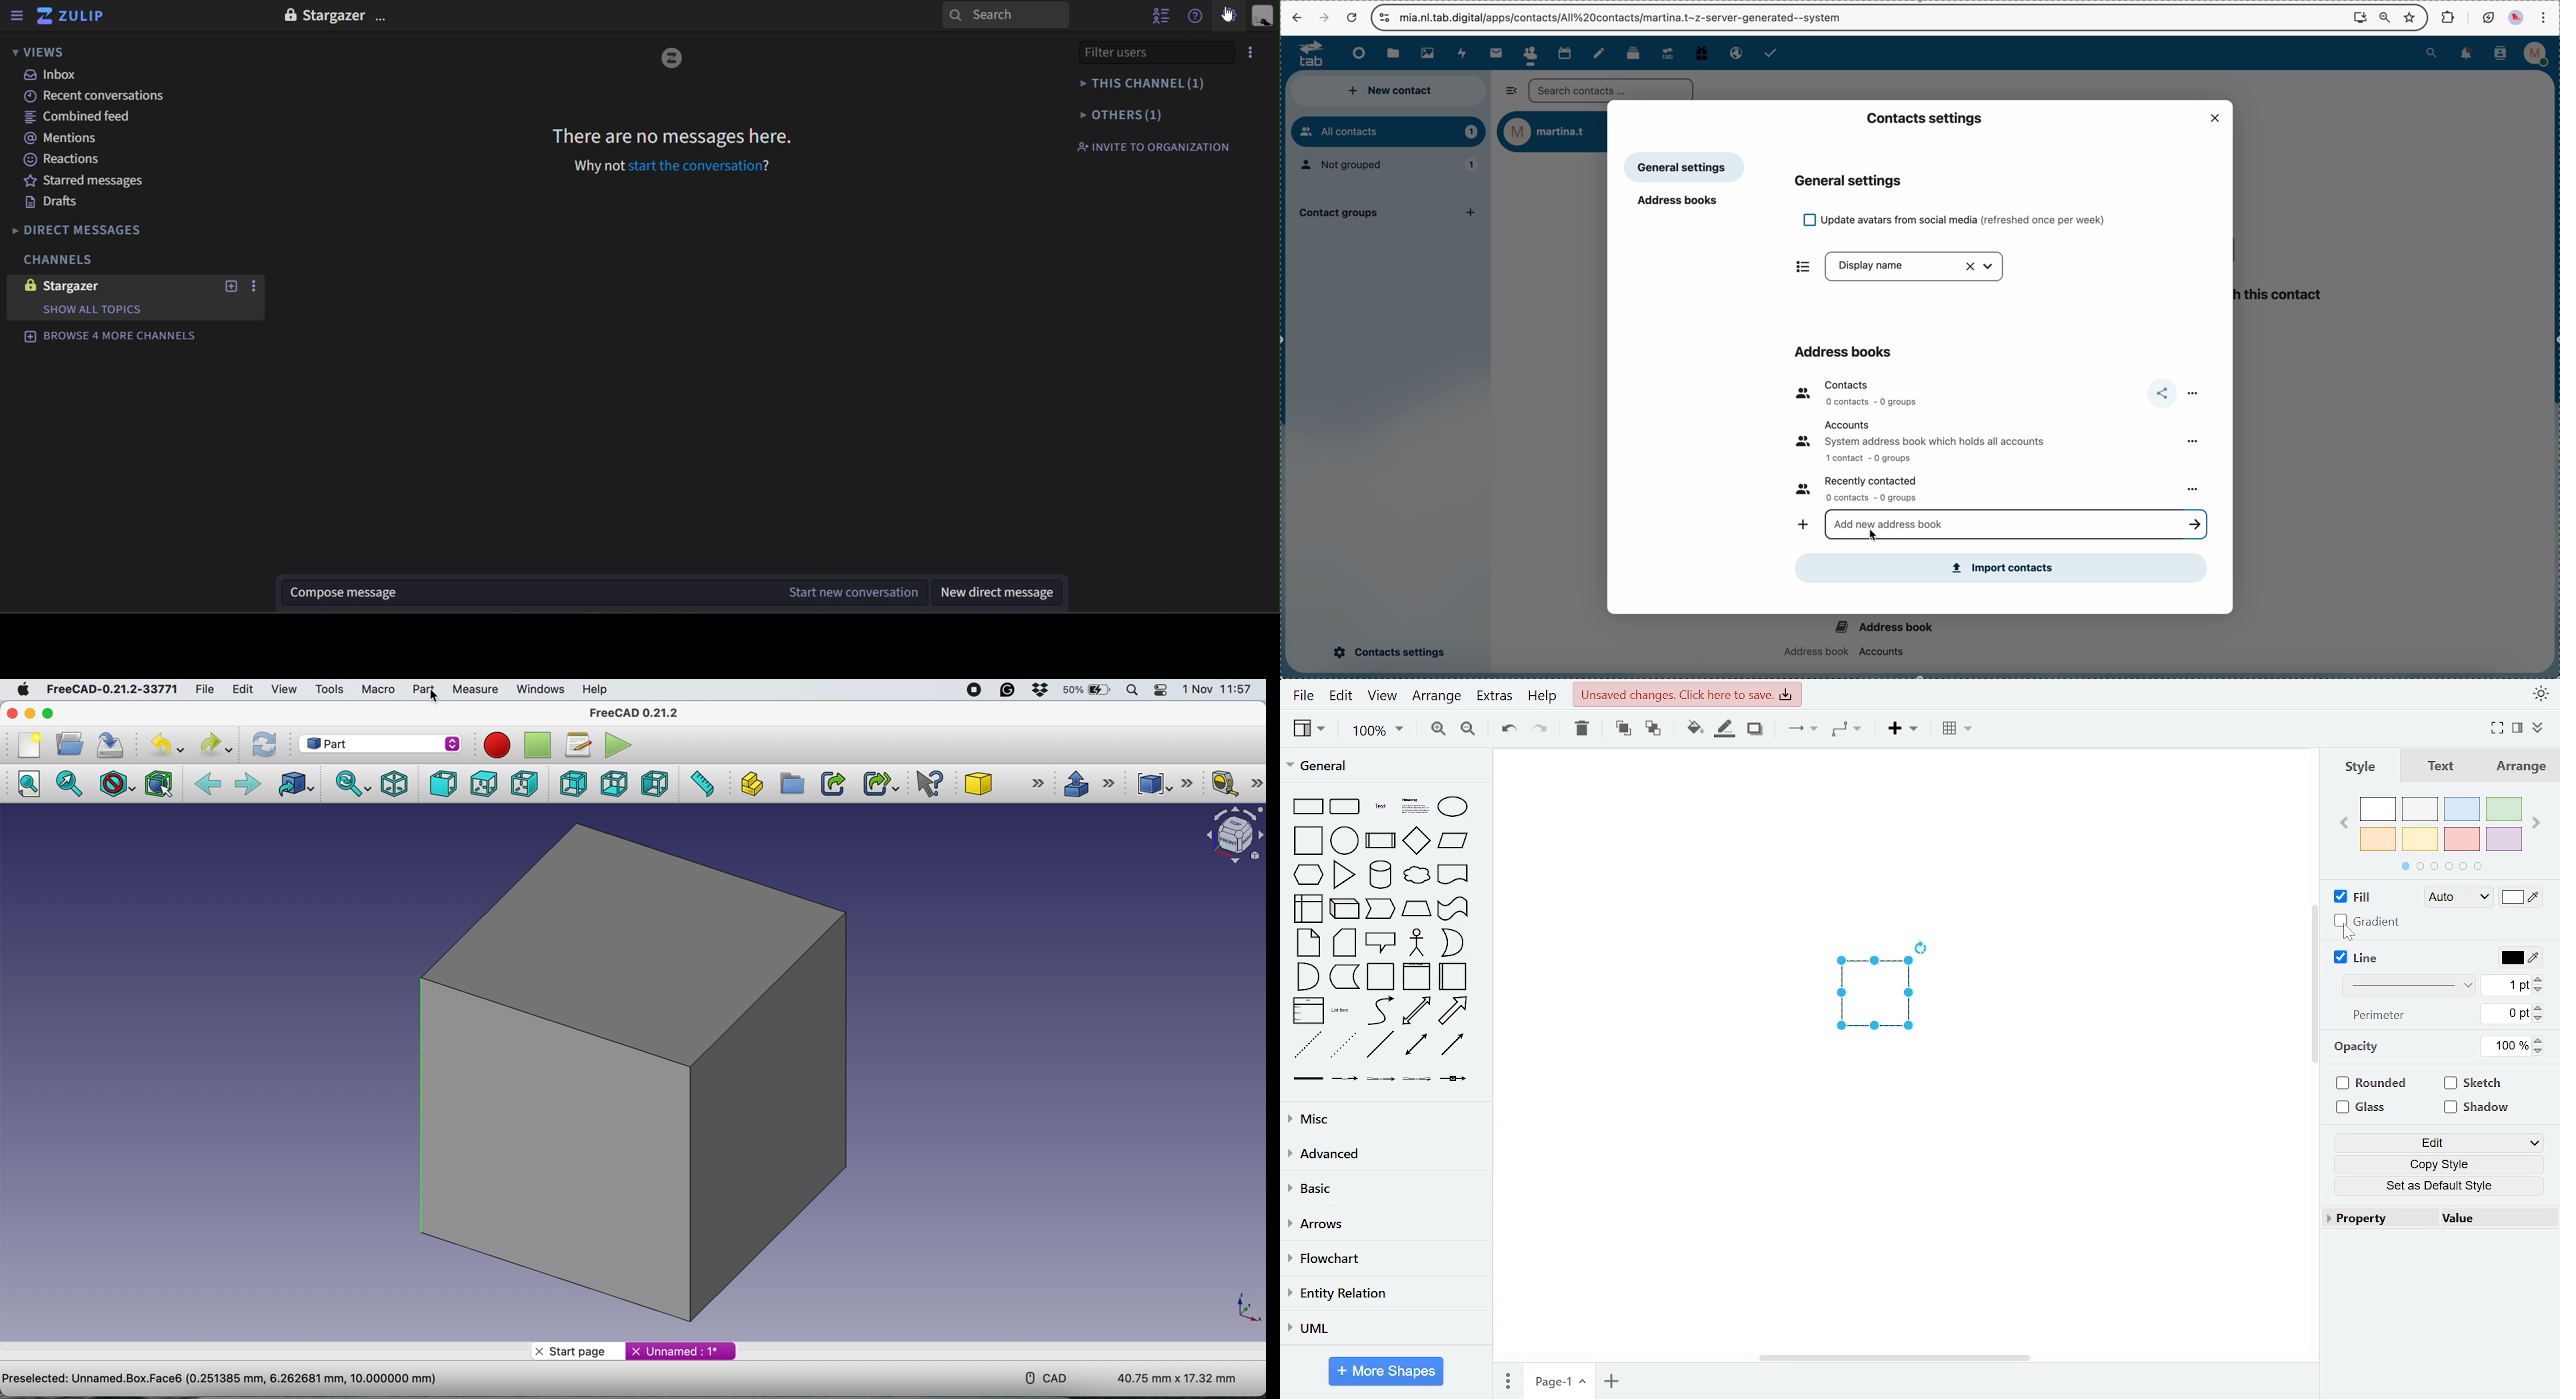  Describe the element at coordinates (1388, 132) in the screenshot. I see `all contacts` at that location.